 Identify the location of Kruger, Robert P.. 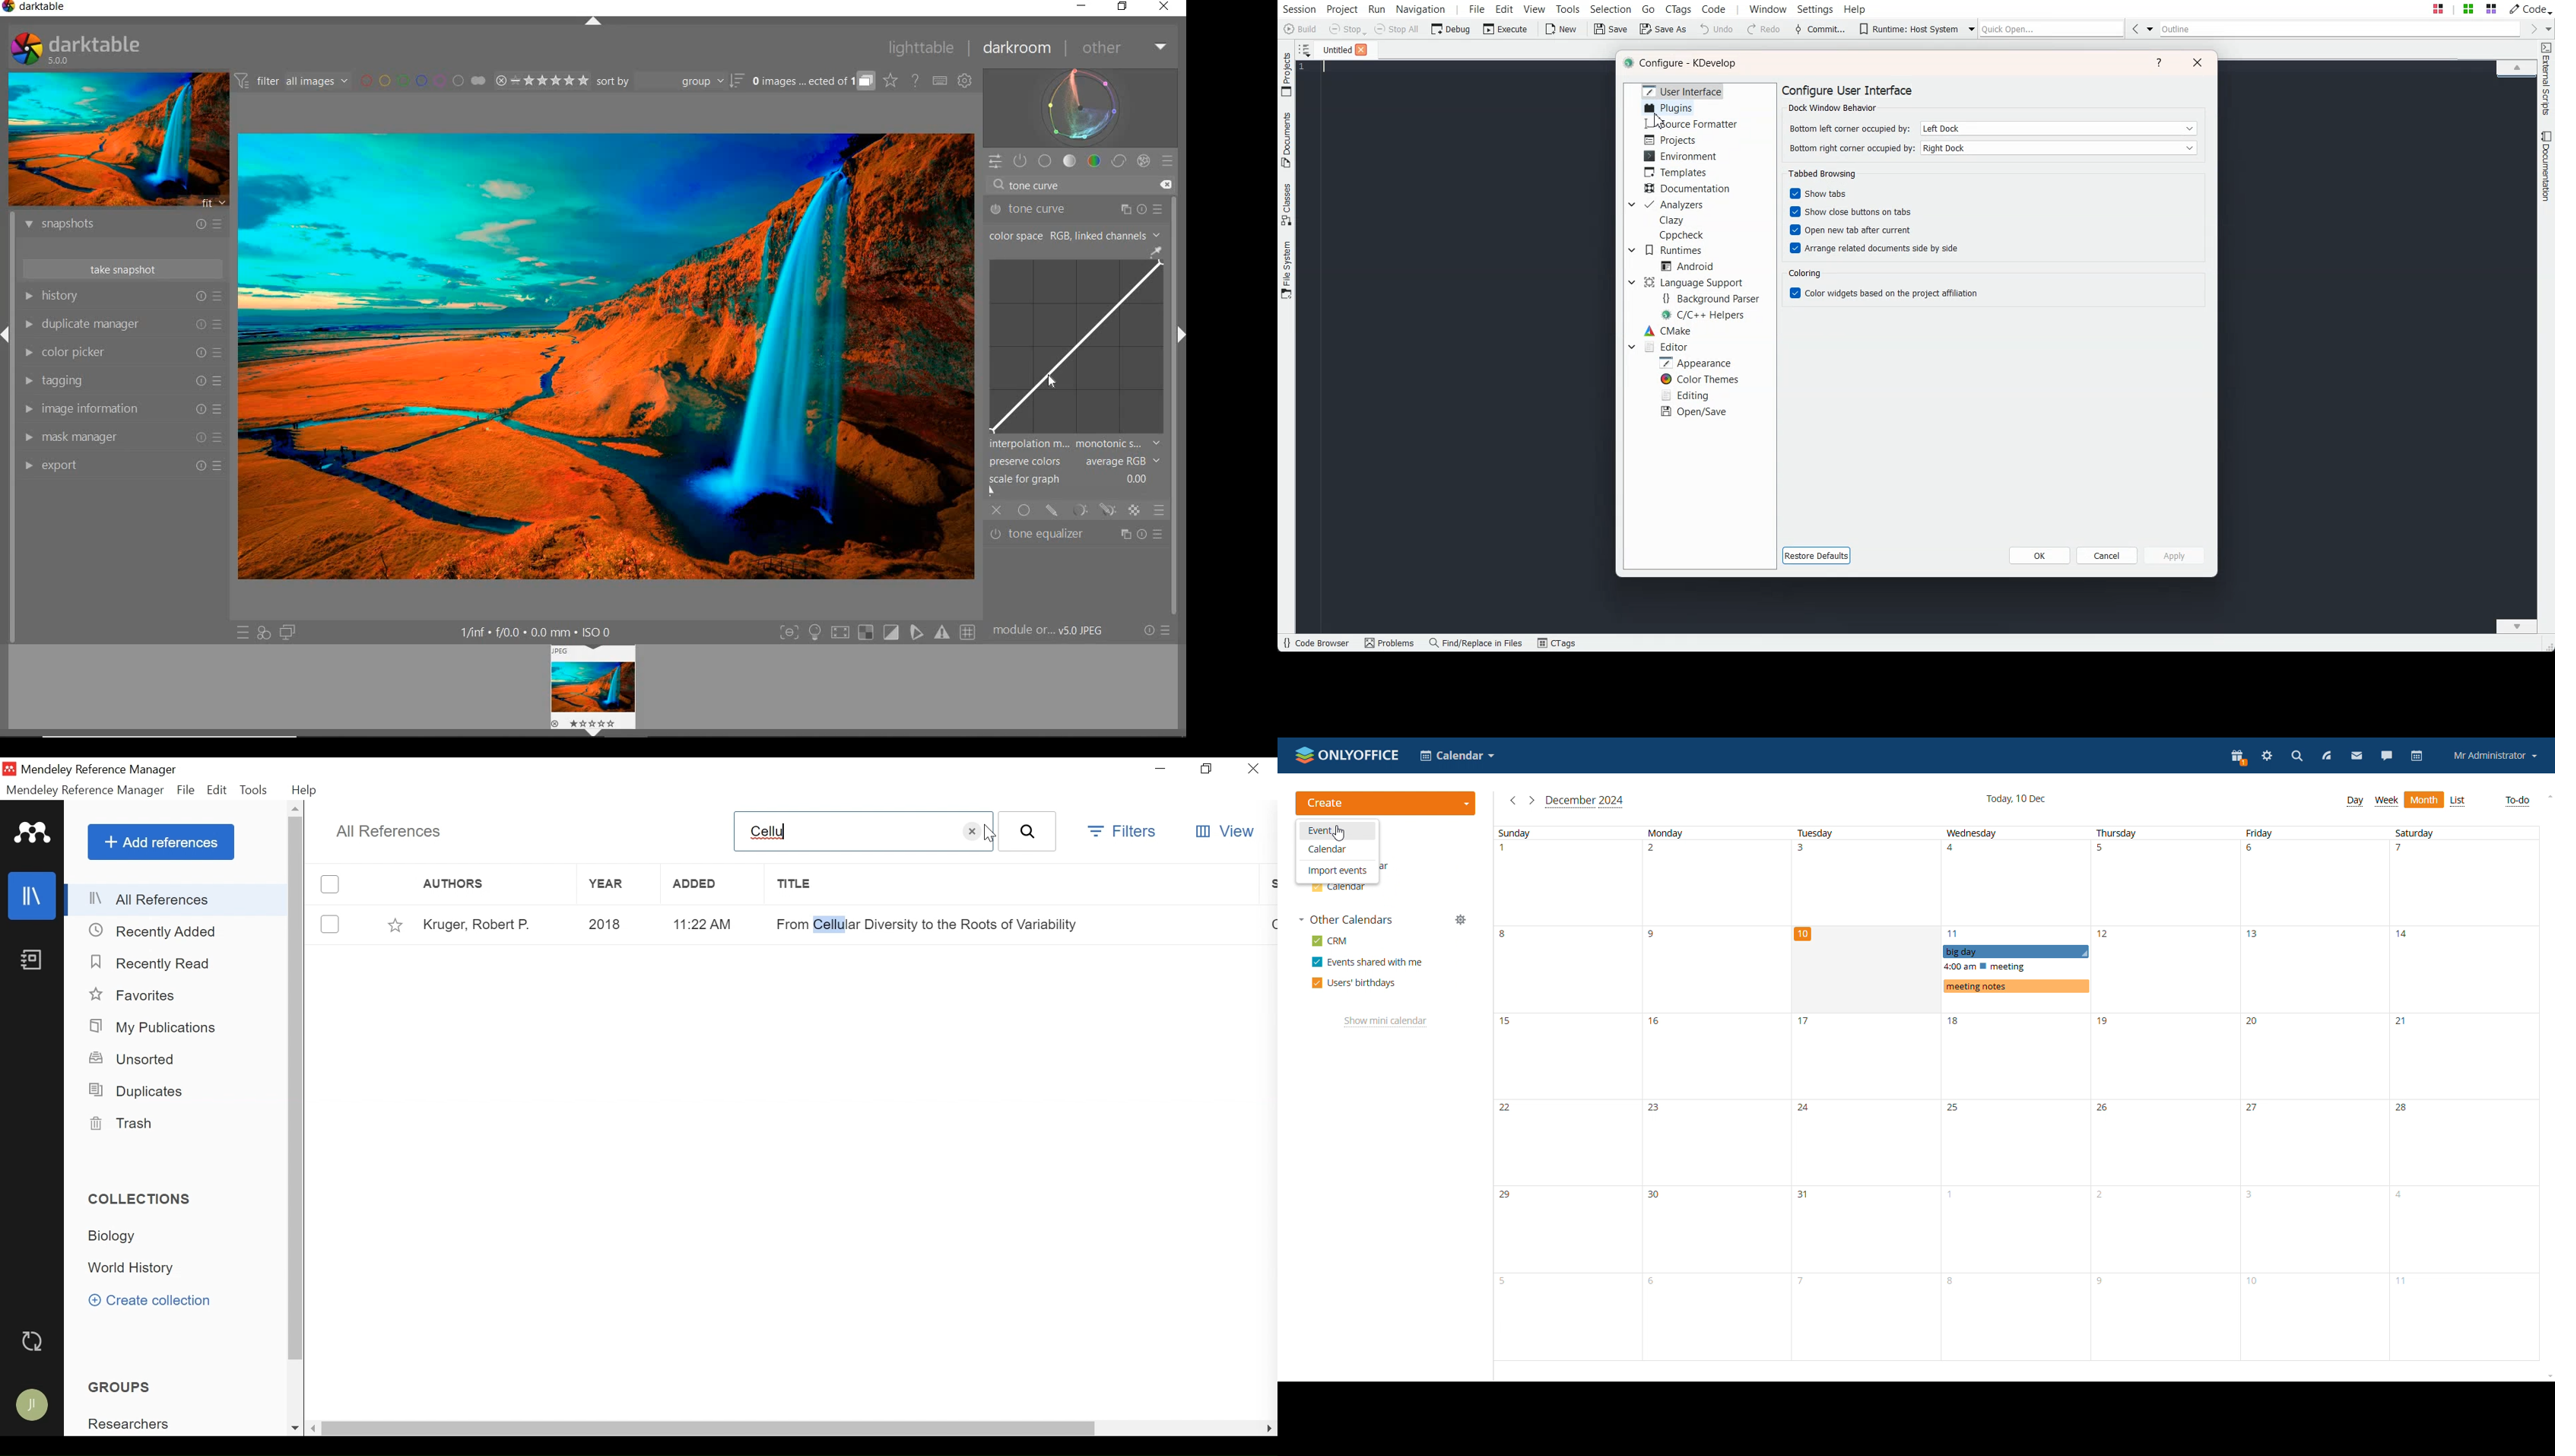
(492, 923).